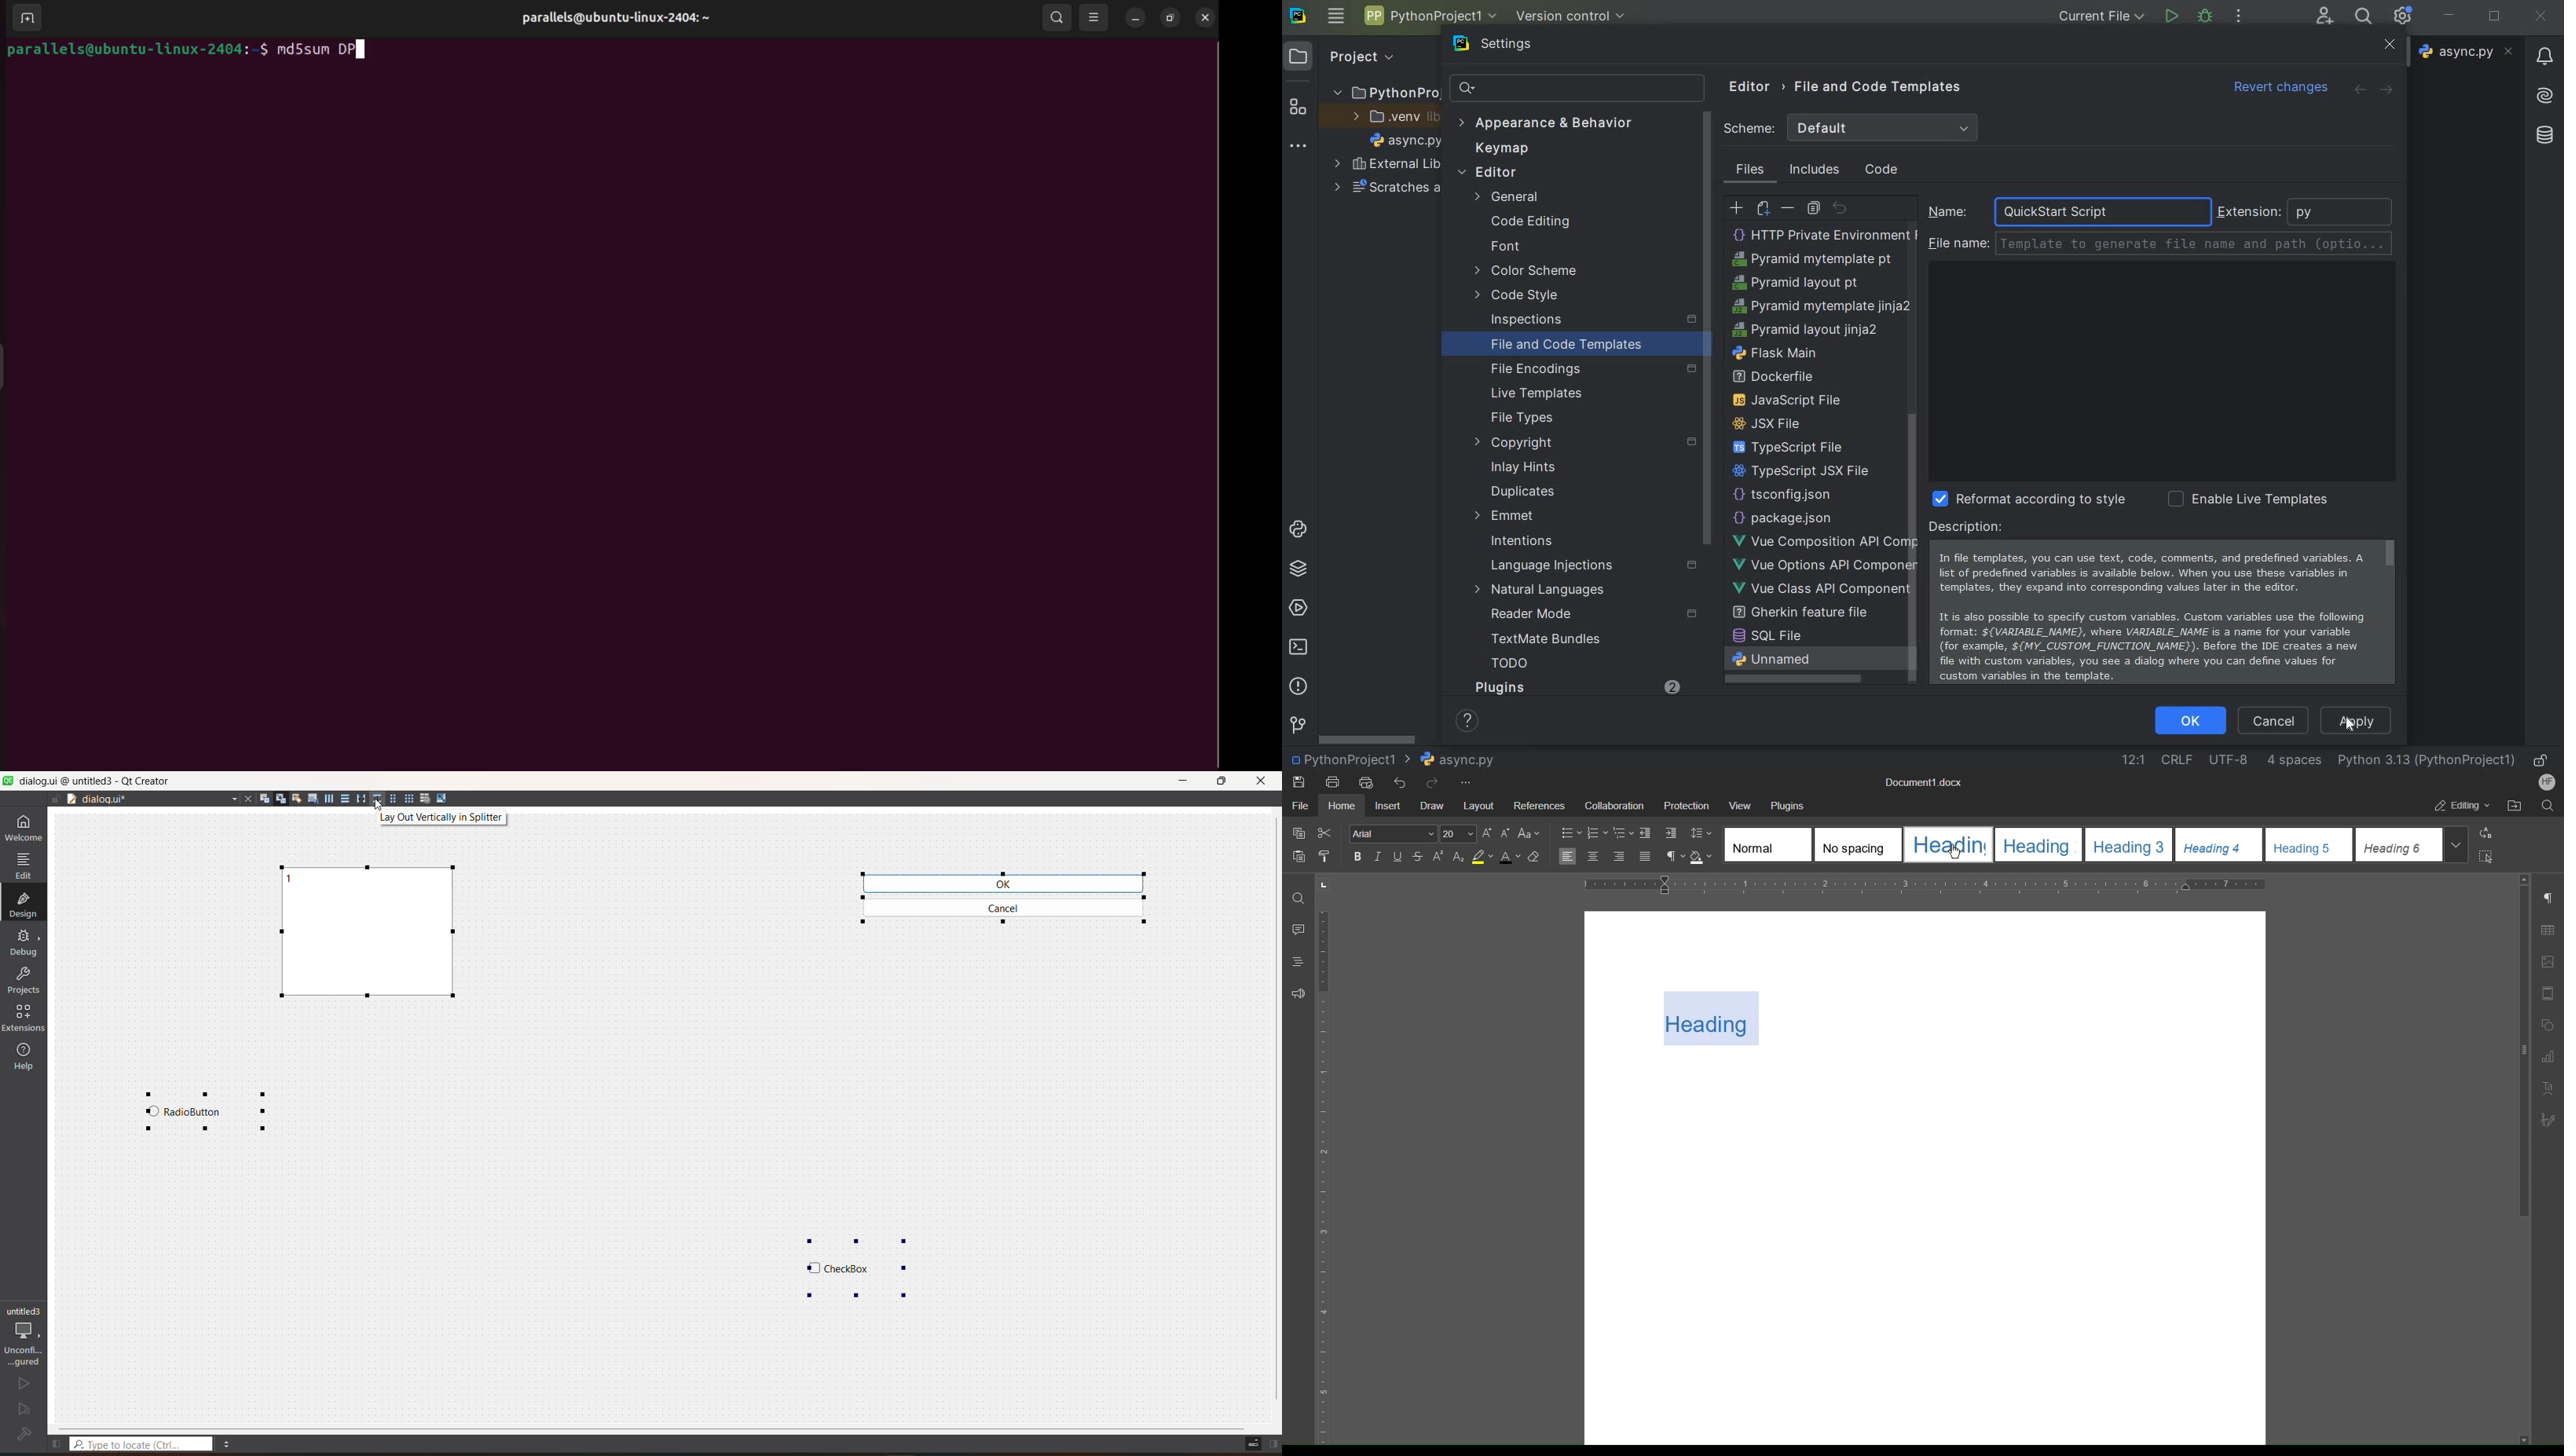 This screenshot has height=1456, width=2576. What do you see at coordinates (328, 798) in the screenshot?
I see `layout horizontally` at bounding box center [328, 798].